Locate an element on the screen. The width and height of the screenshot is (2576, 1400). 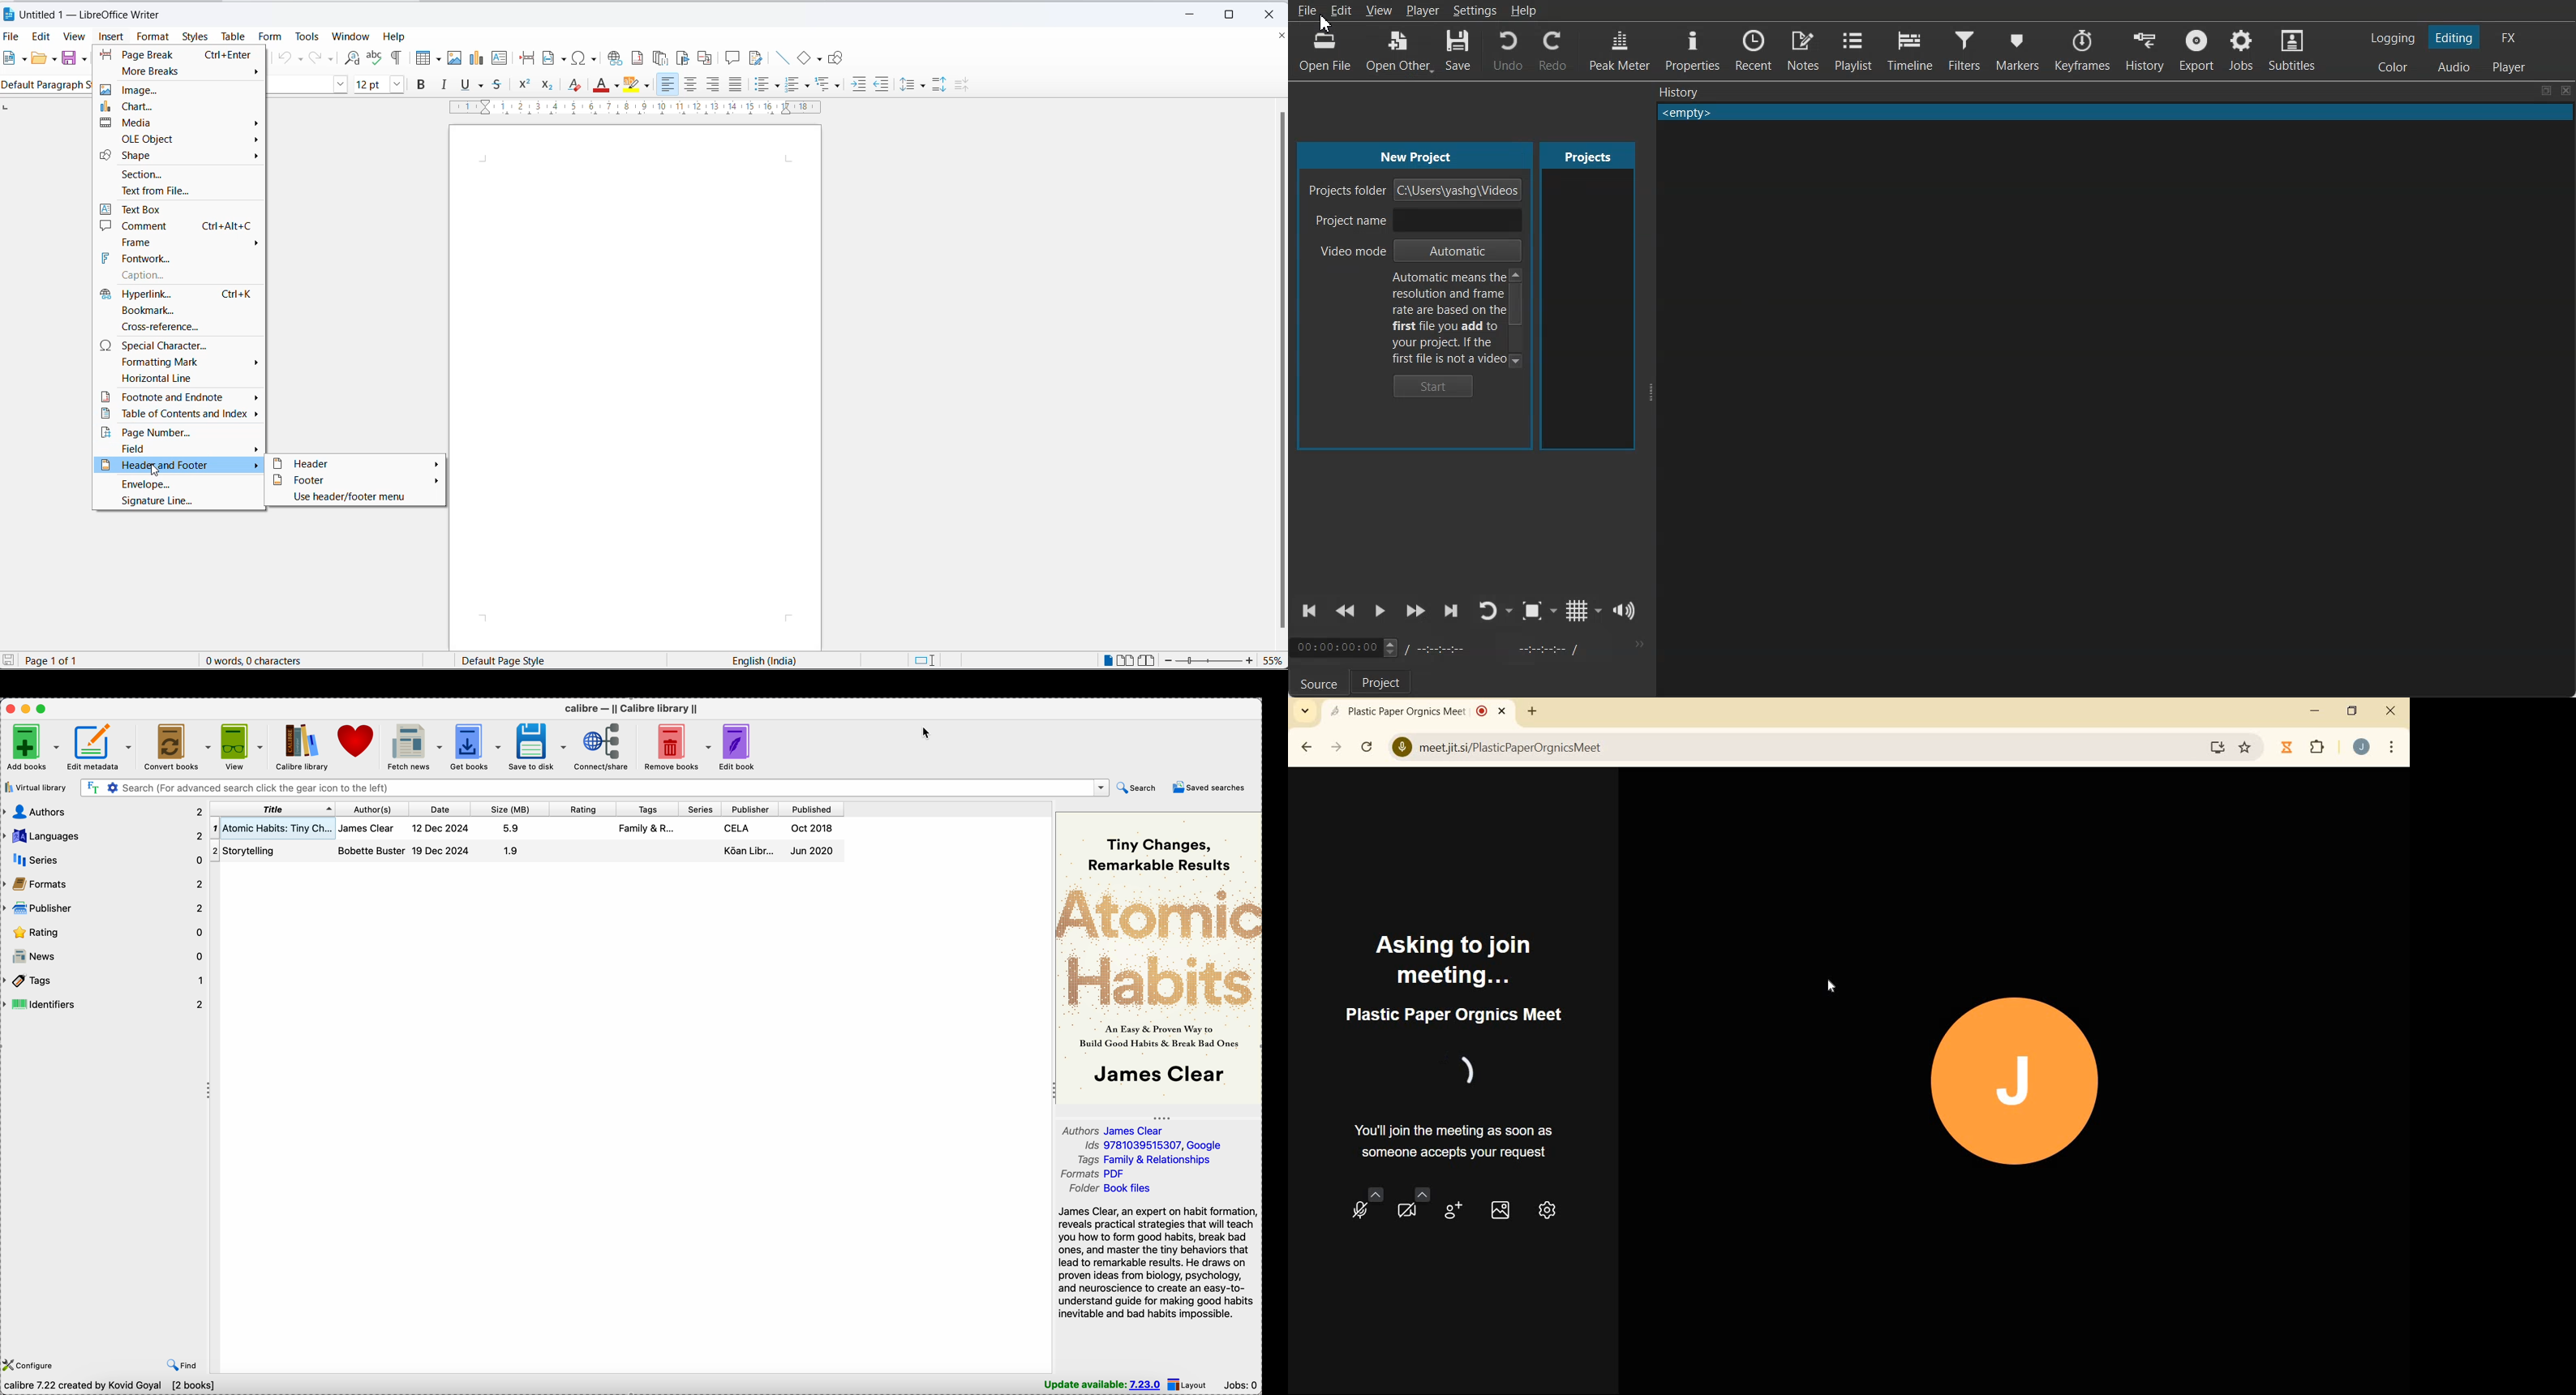
Markers is located at coordinates (2018, 49).